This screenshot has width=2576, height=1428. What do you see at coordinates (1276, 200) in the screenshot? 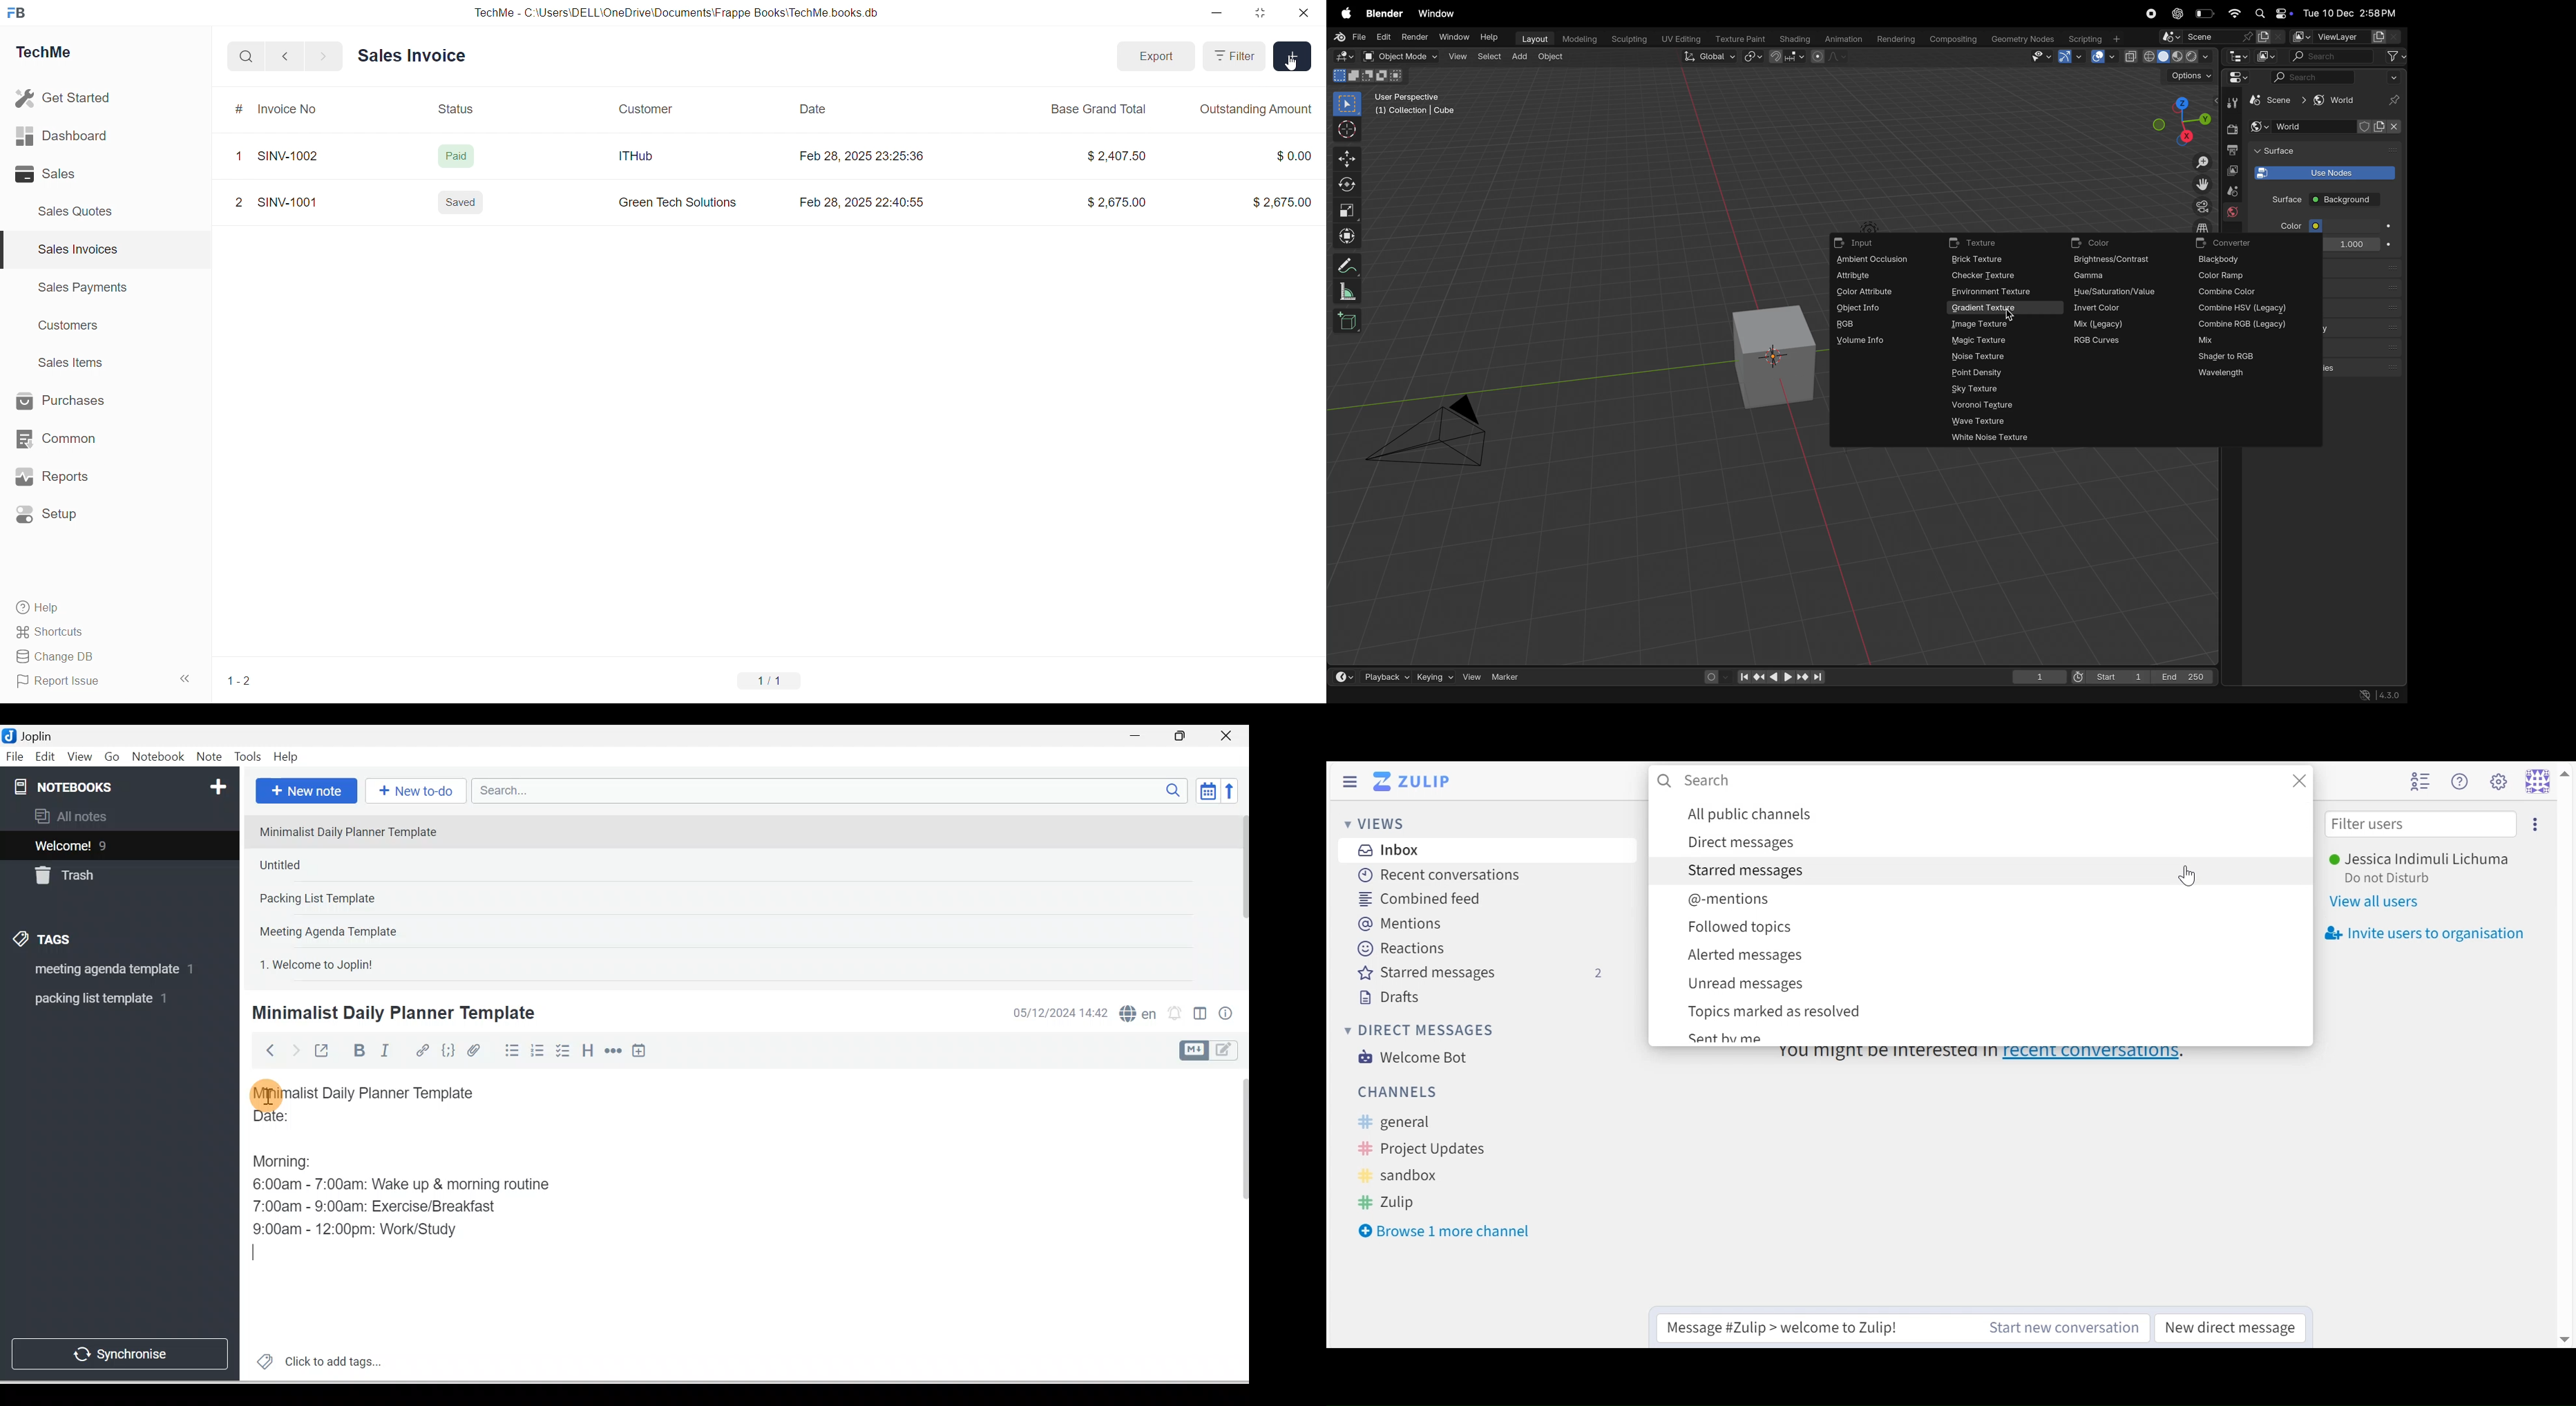
I see `$2,675.00` at bounding box center [1276, 200].